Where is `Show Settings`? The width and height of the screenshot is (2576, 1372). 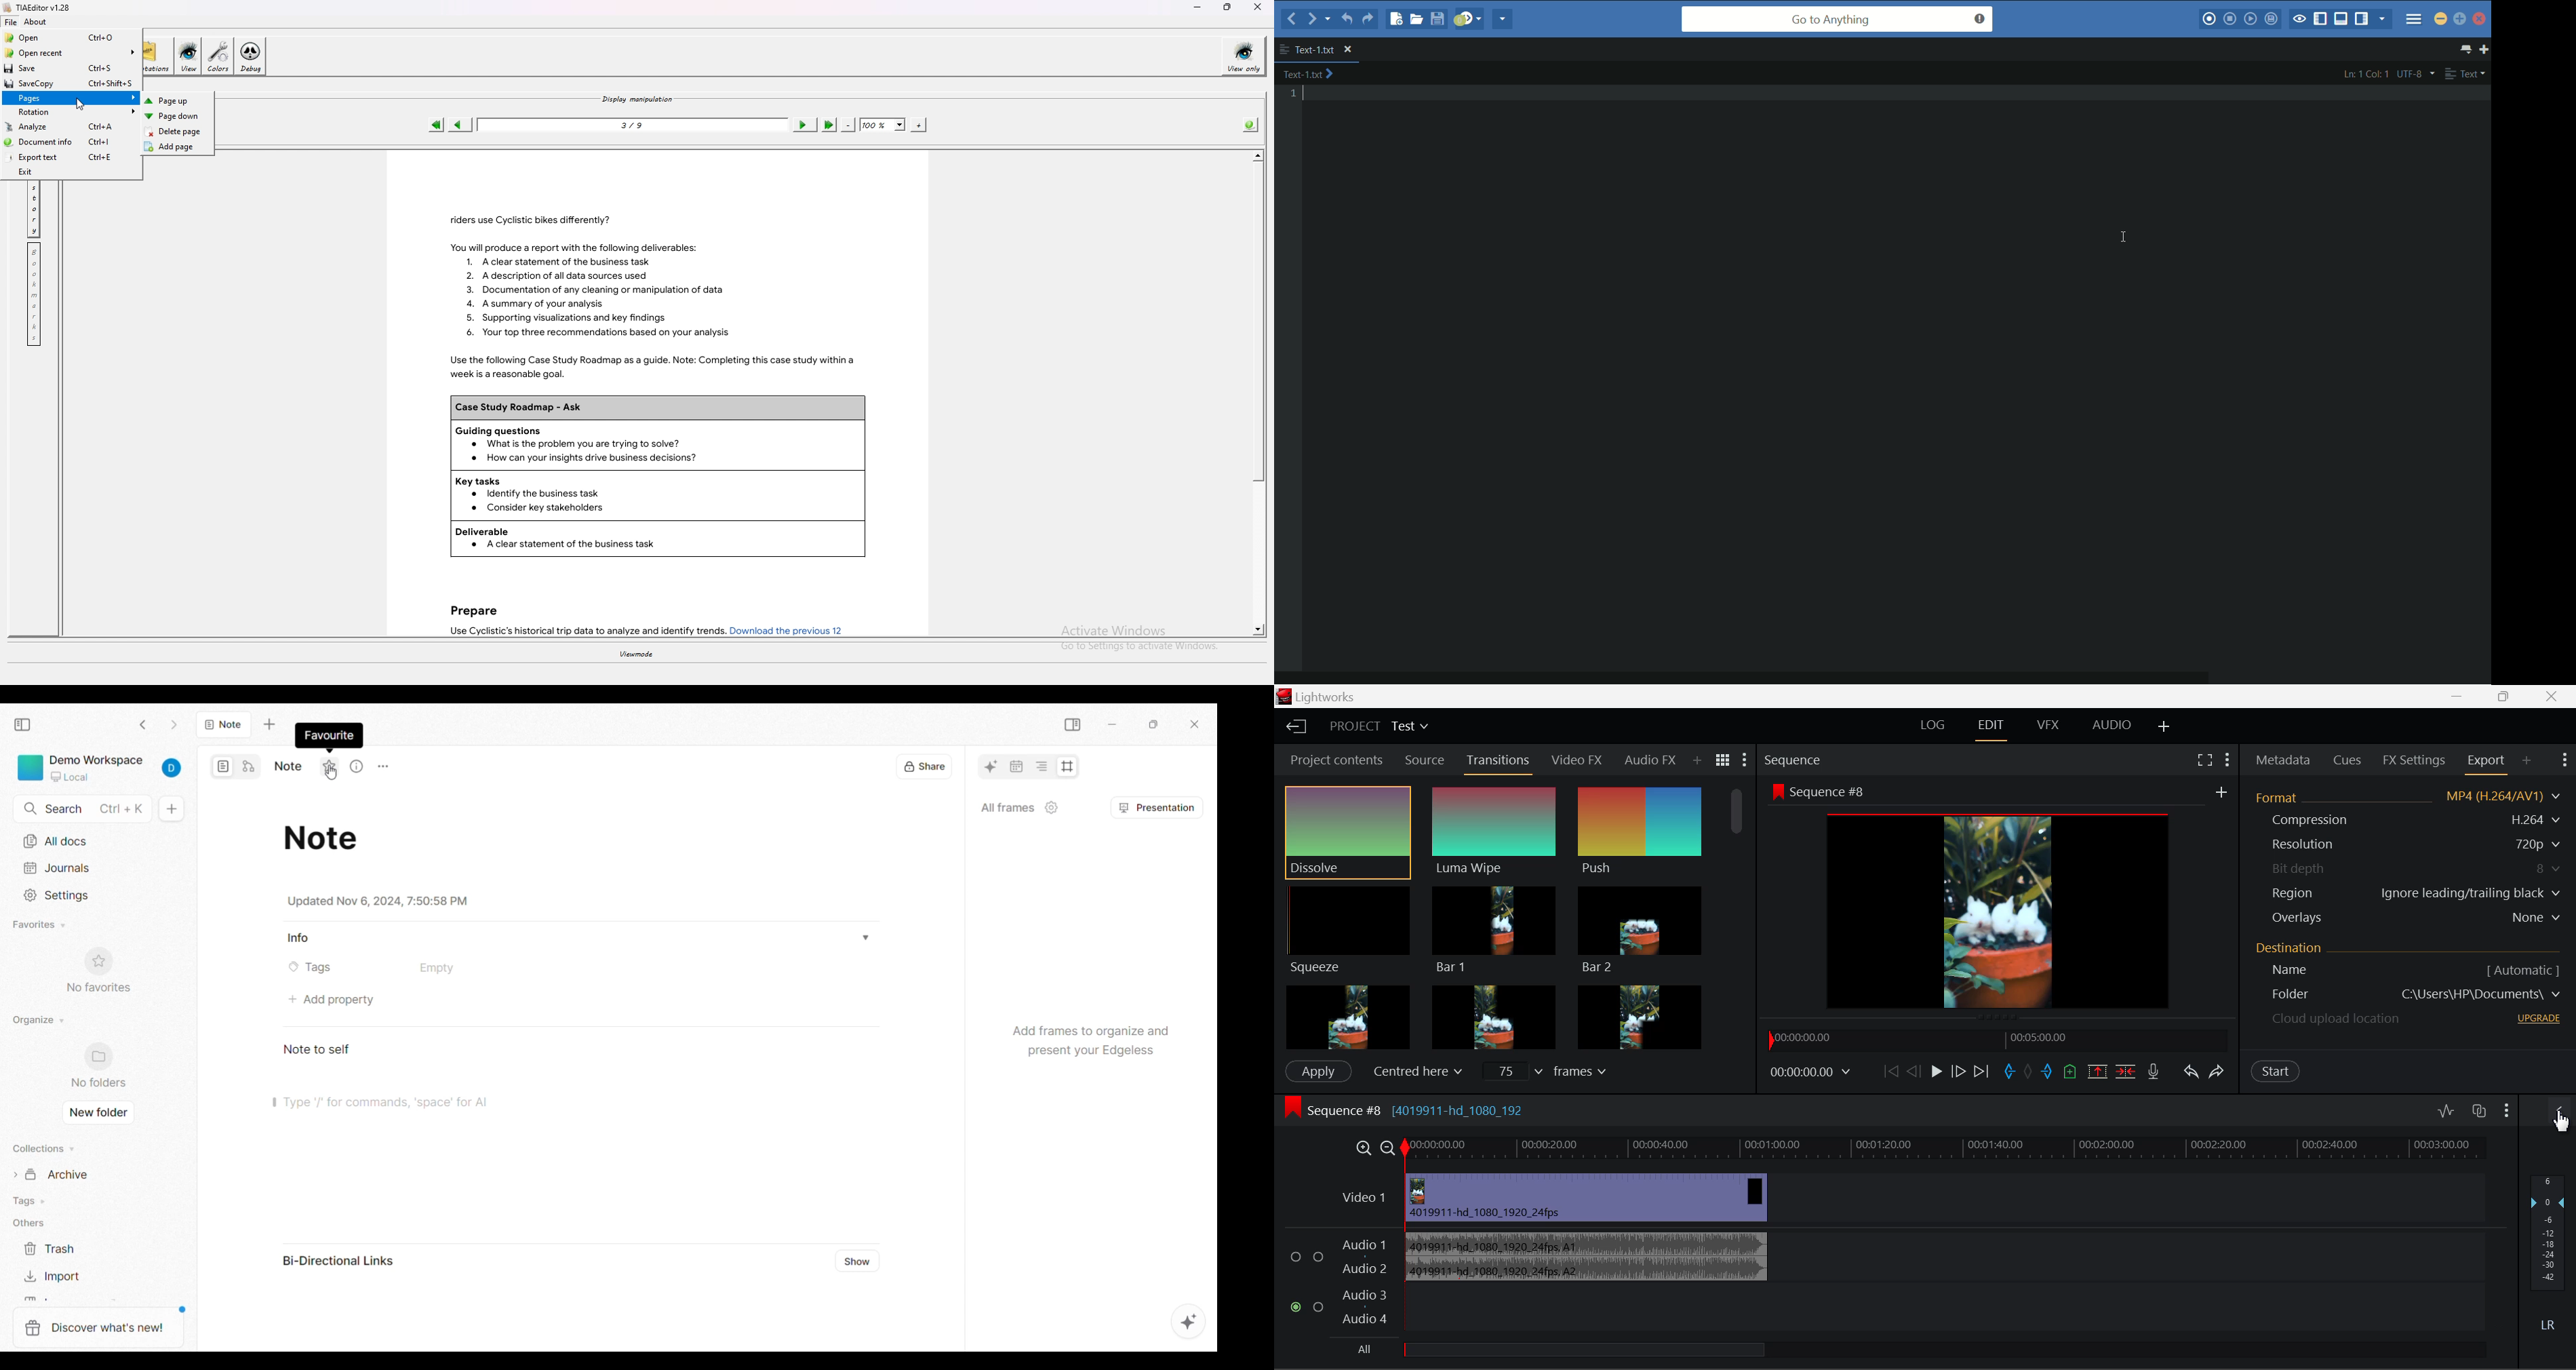 Show Settings is located at coordinates (2564, 760).